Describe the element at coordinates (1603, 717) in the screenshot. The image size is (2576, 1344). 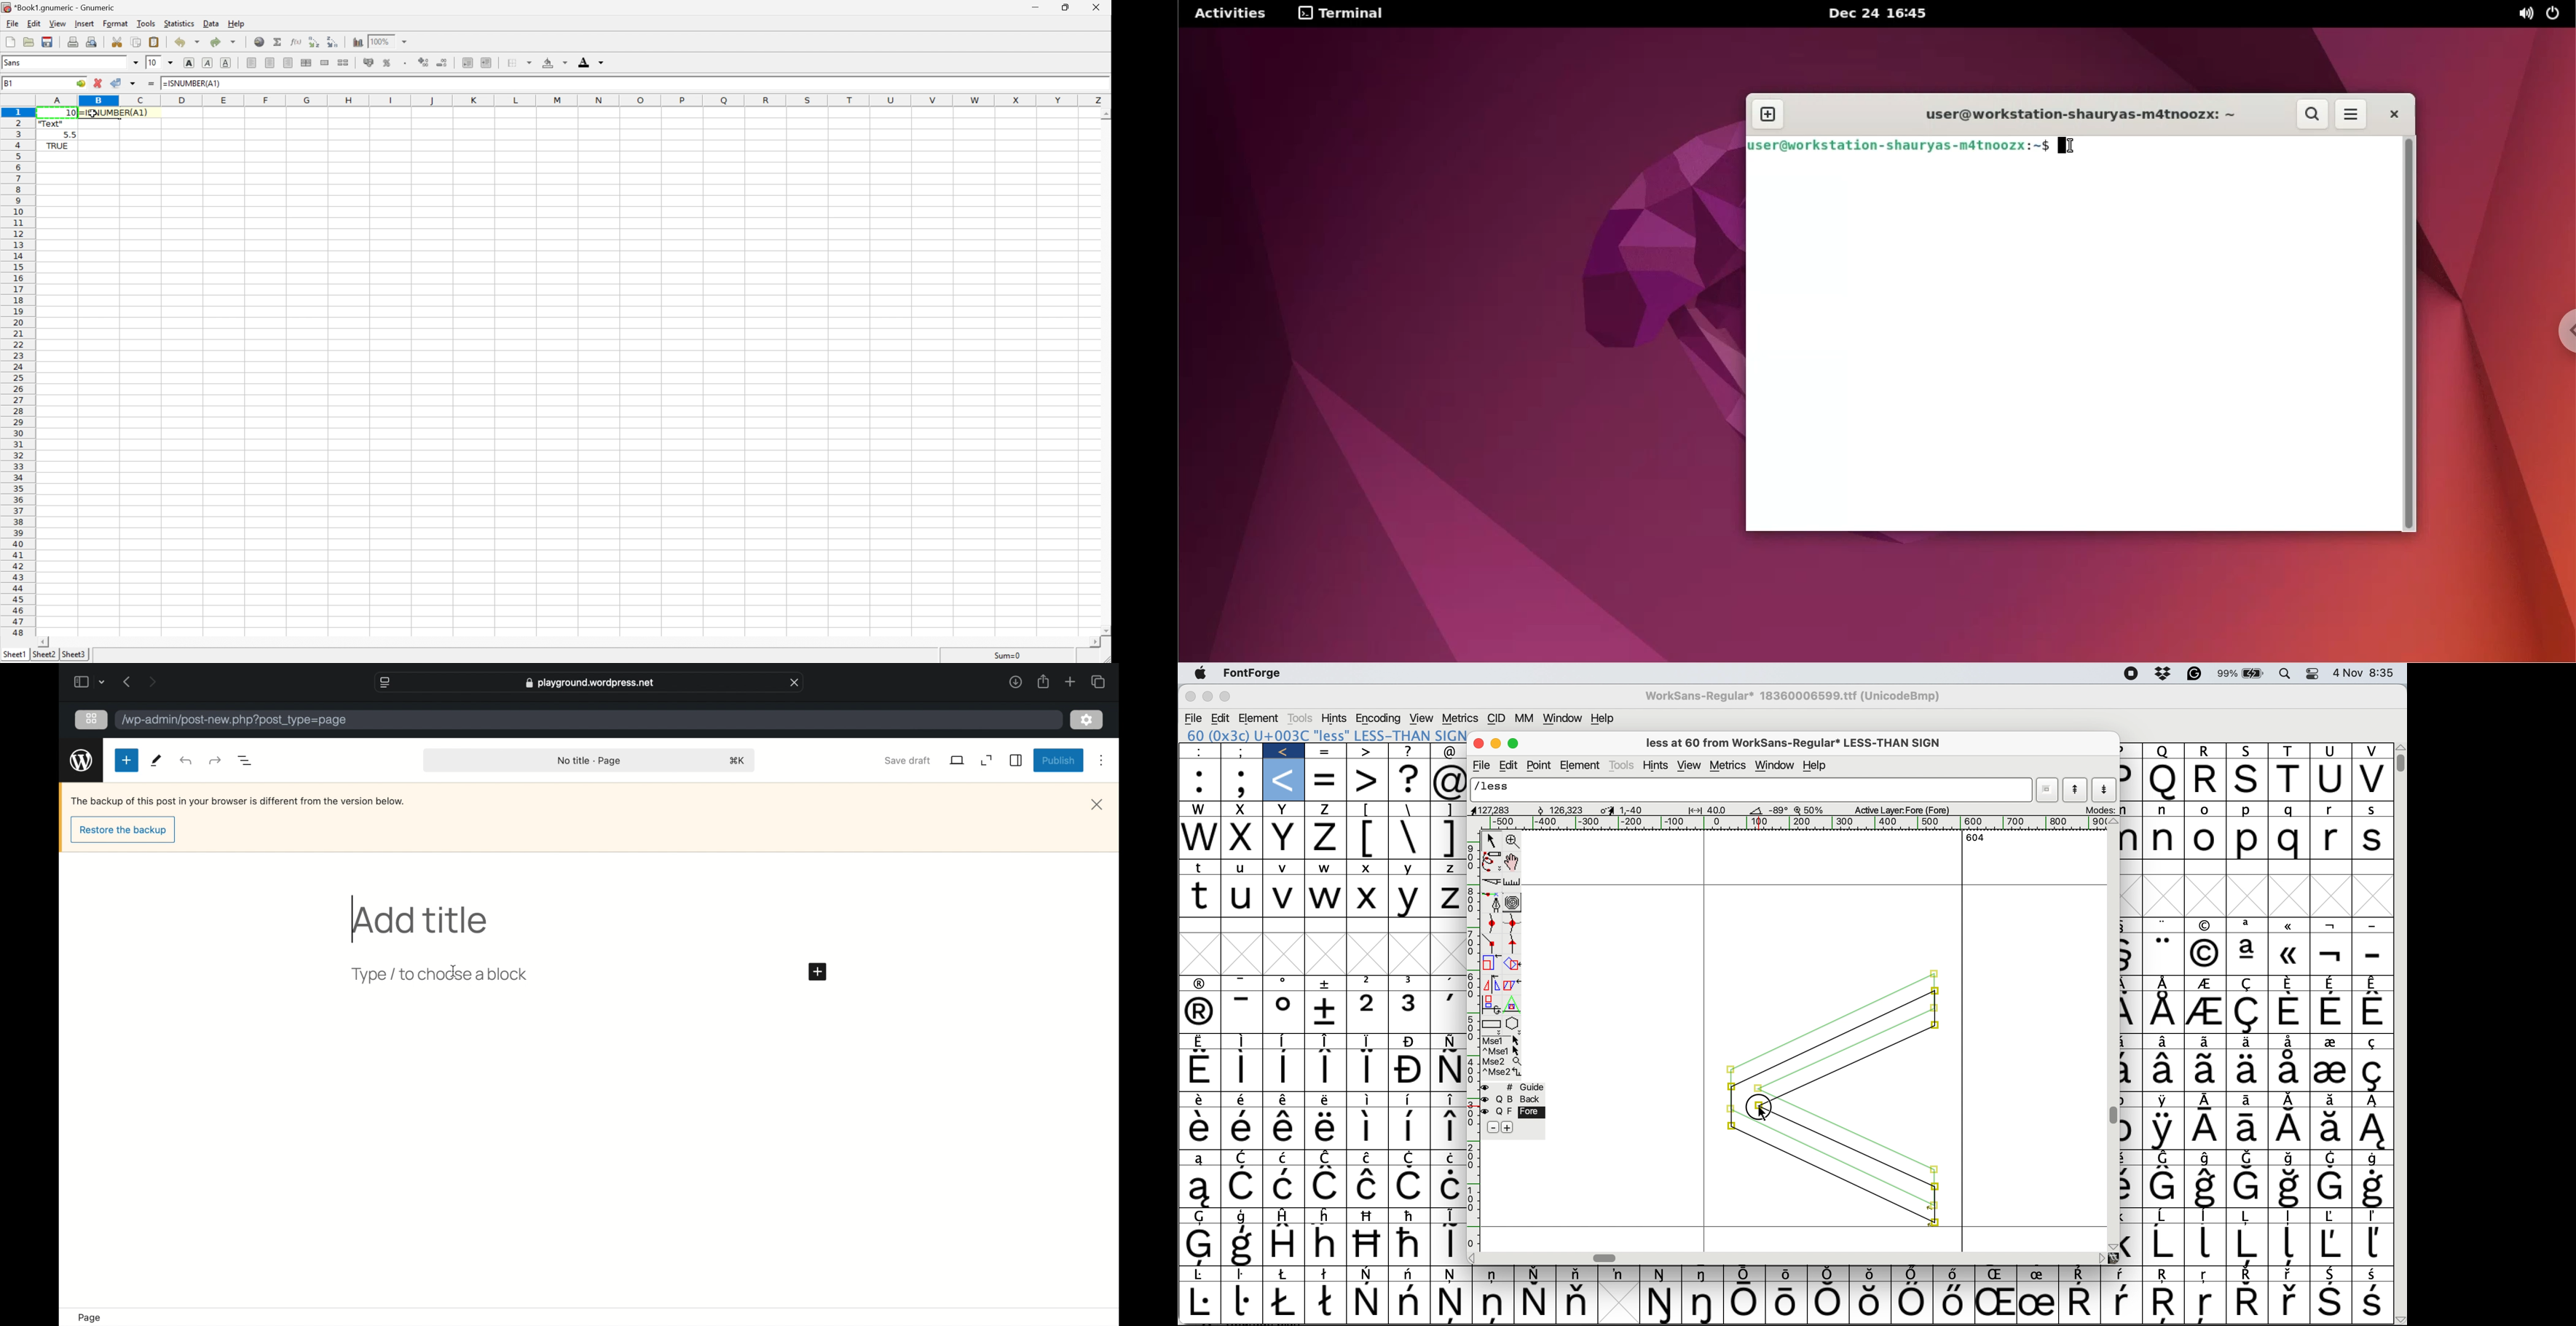
I see `help` at that location.